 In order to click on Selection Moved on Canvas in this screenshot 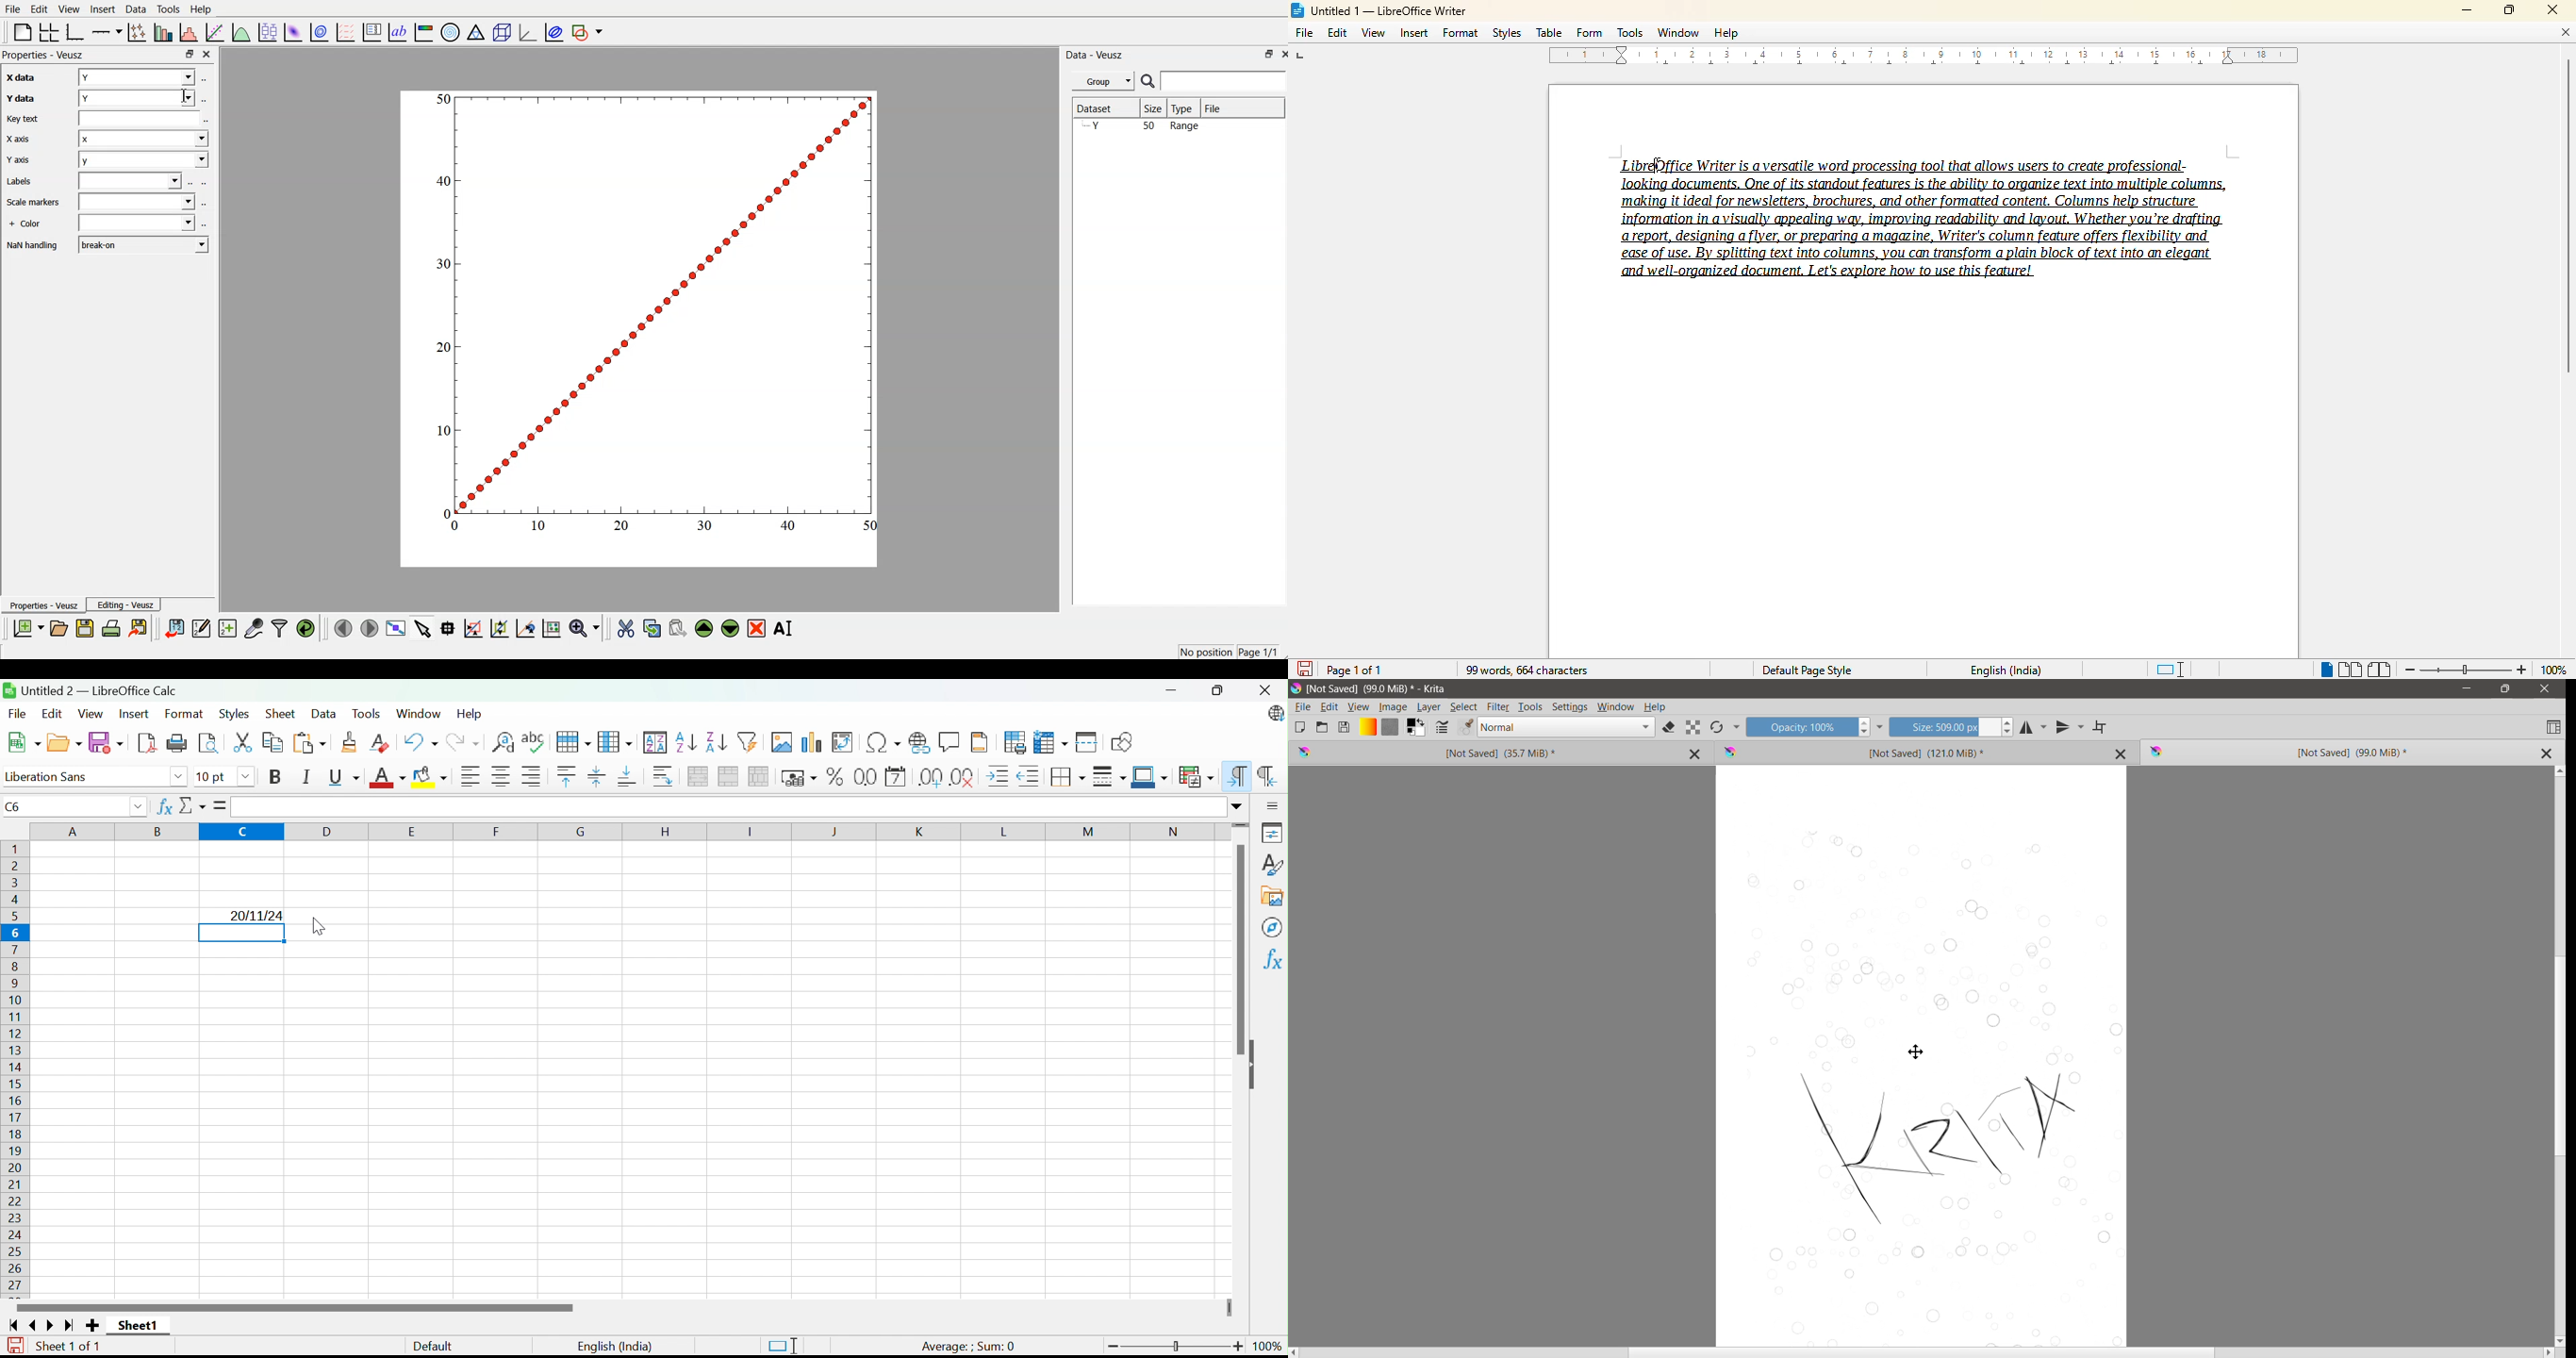, I will do `click(1930, 1089)`.